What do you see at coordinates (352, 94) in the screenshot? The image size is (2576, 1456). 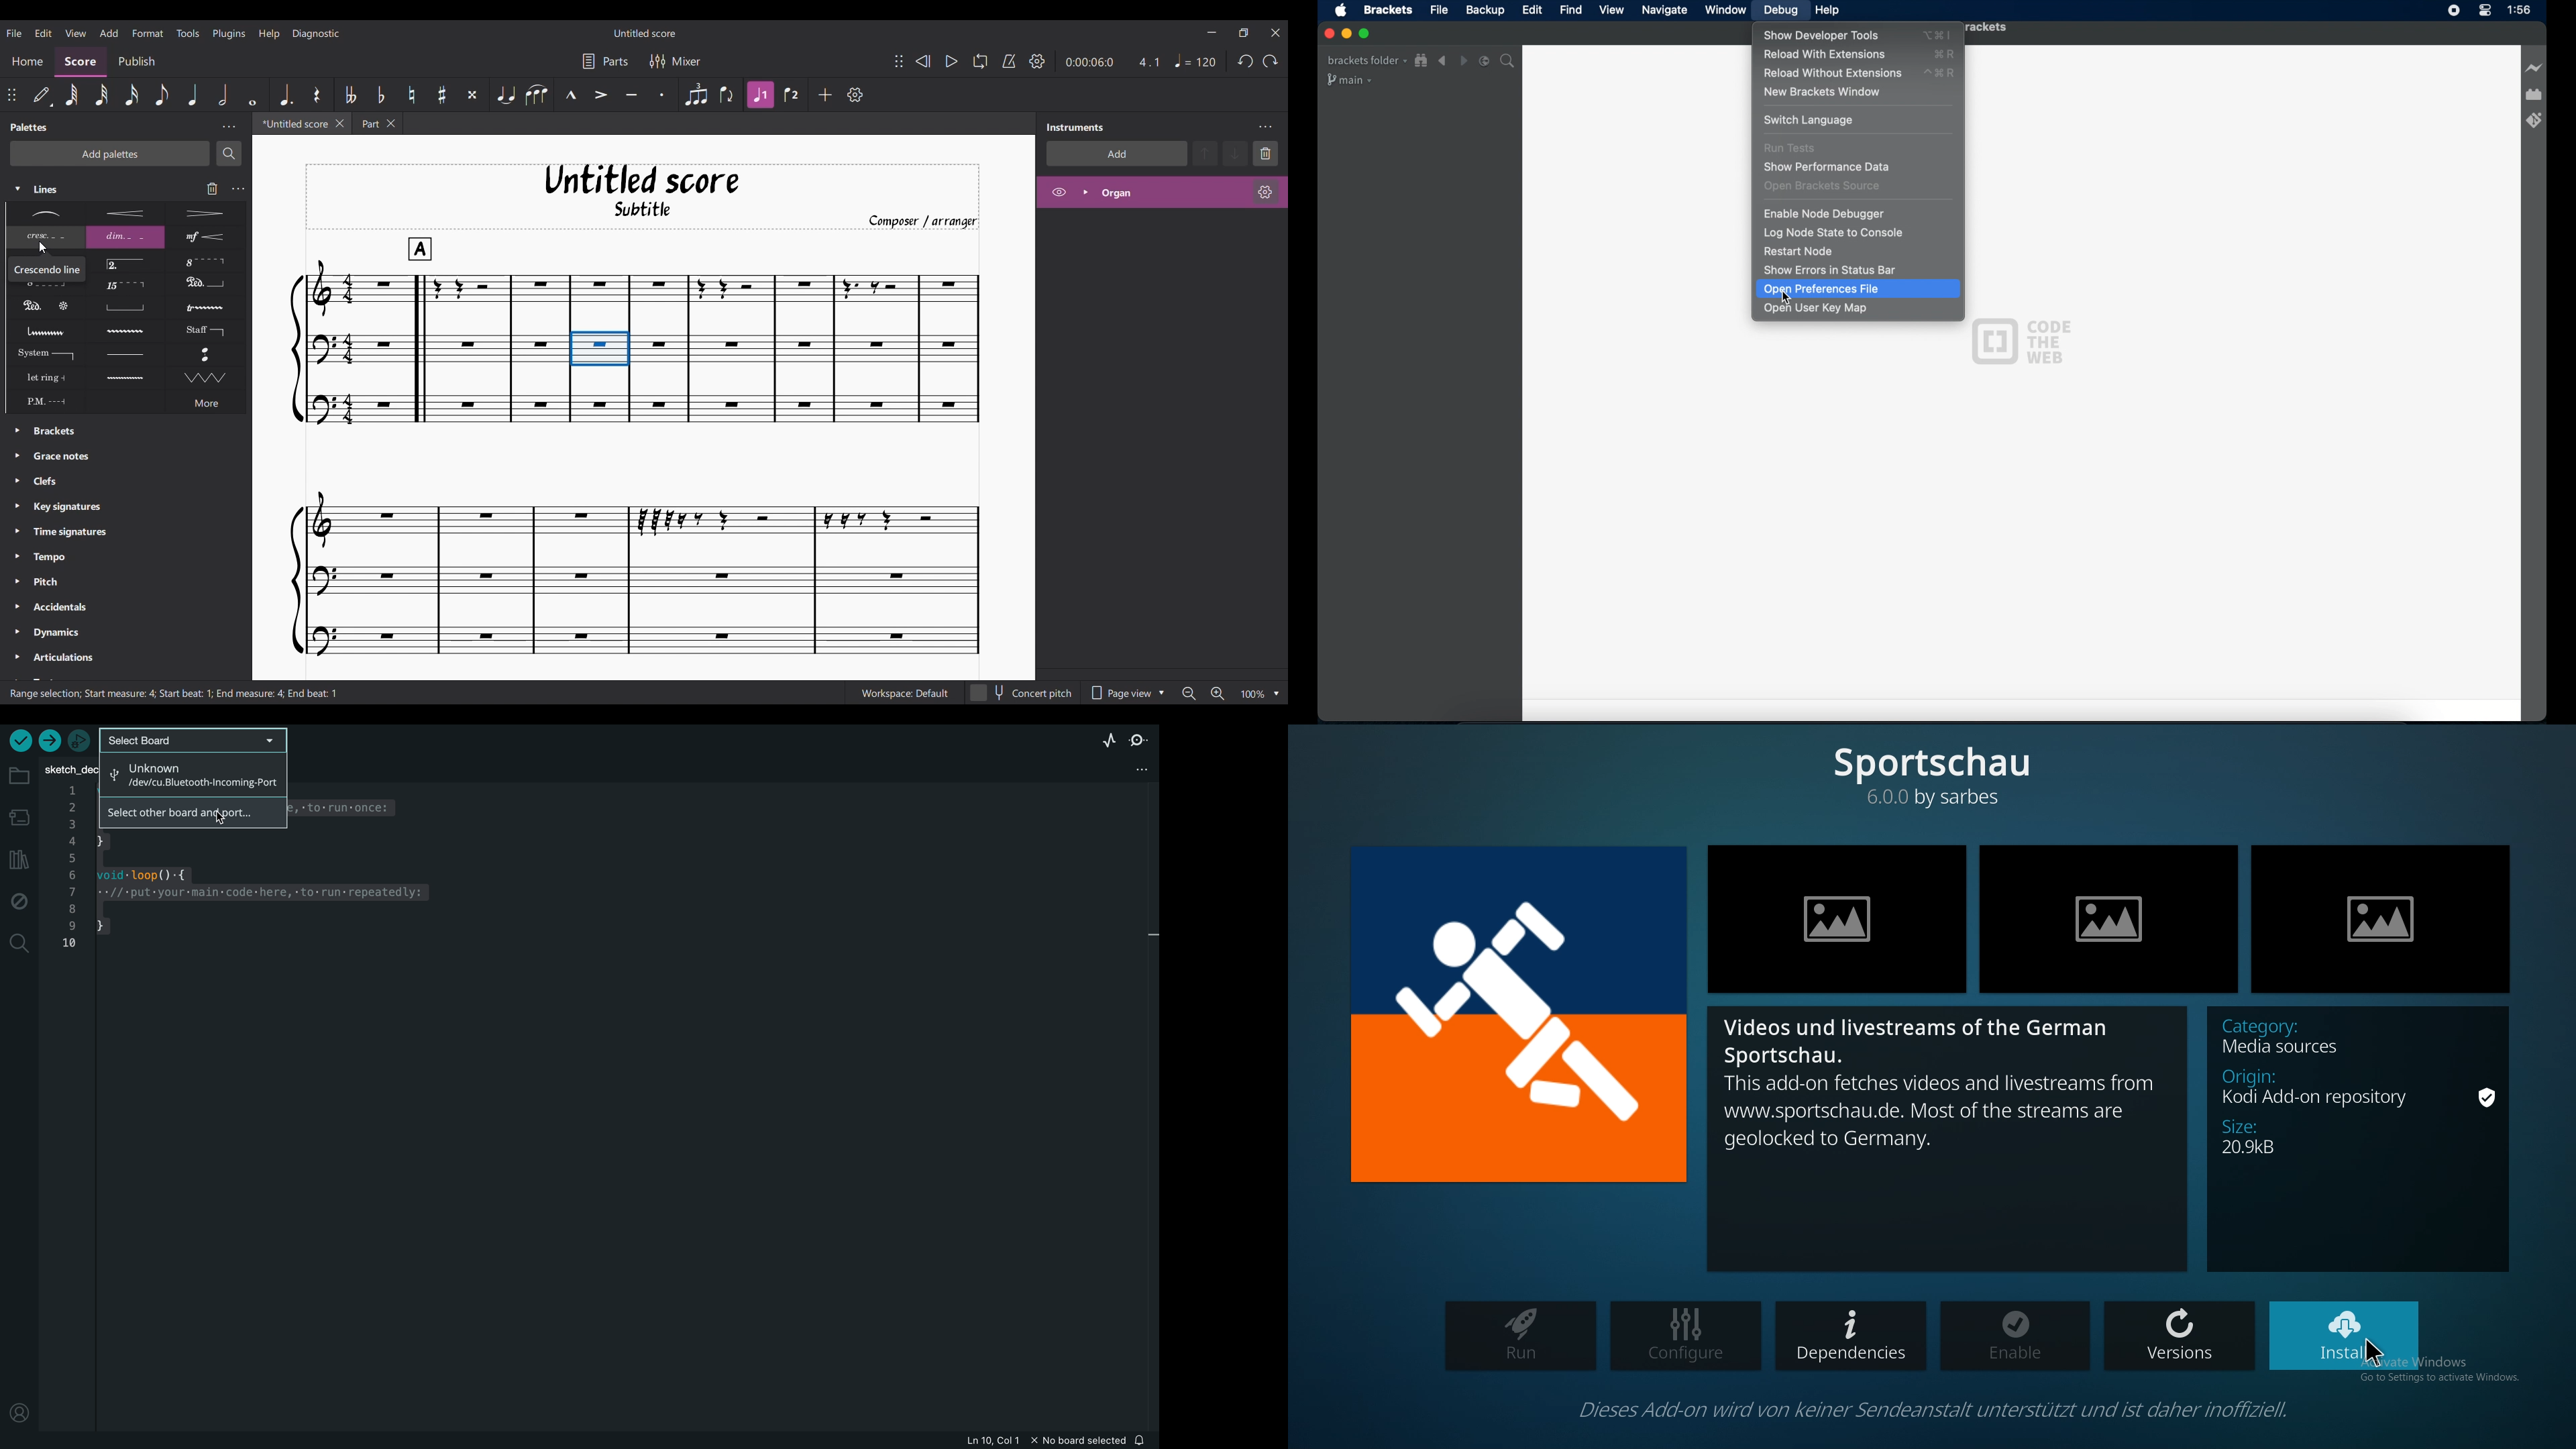 I see `Toggle double flat` at bounding box center [352, 94].